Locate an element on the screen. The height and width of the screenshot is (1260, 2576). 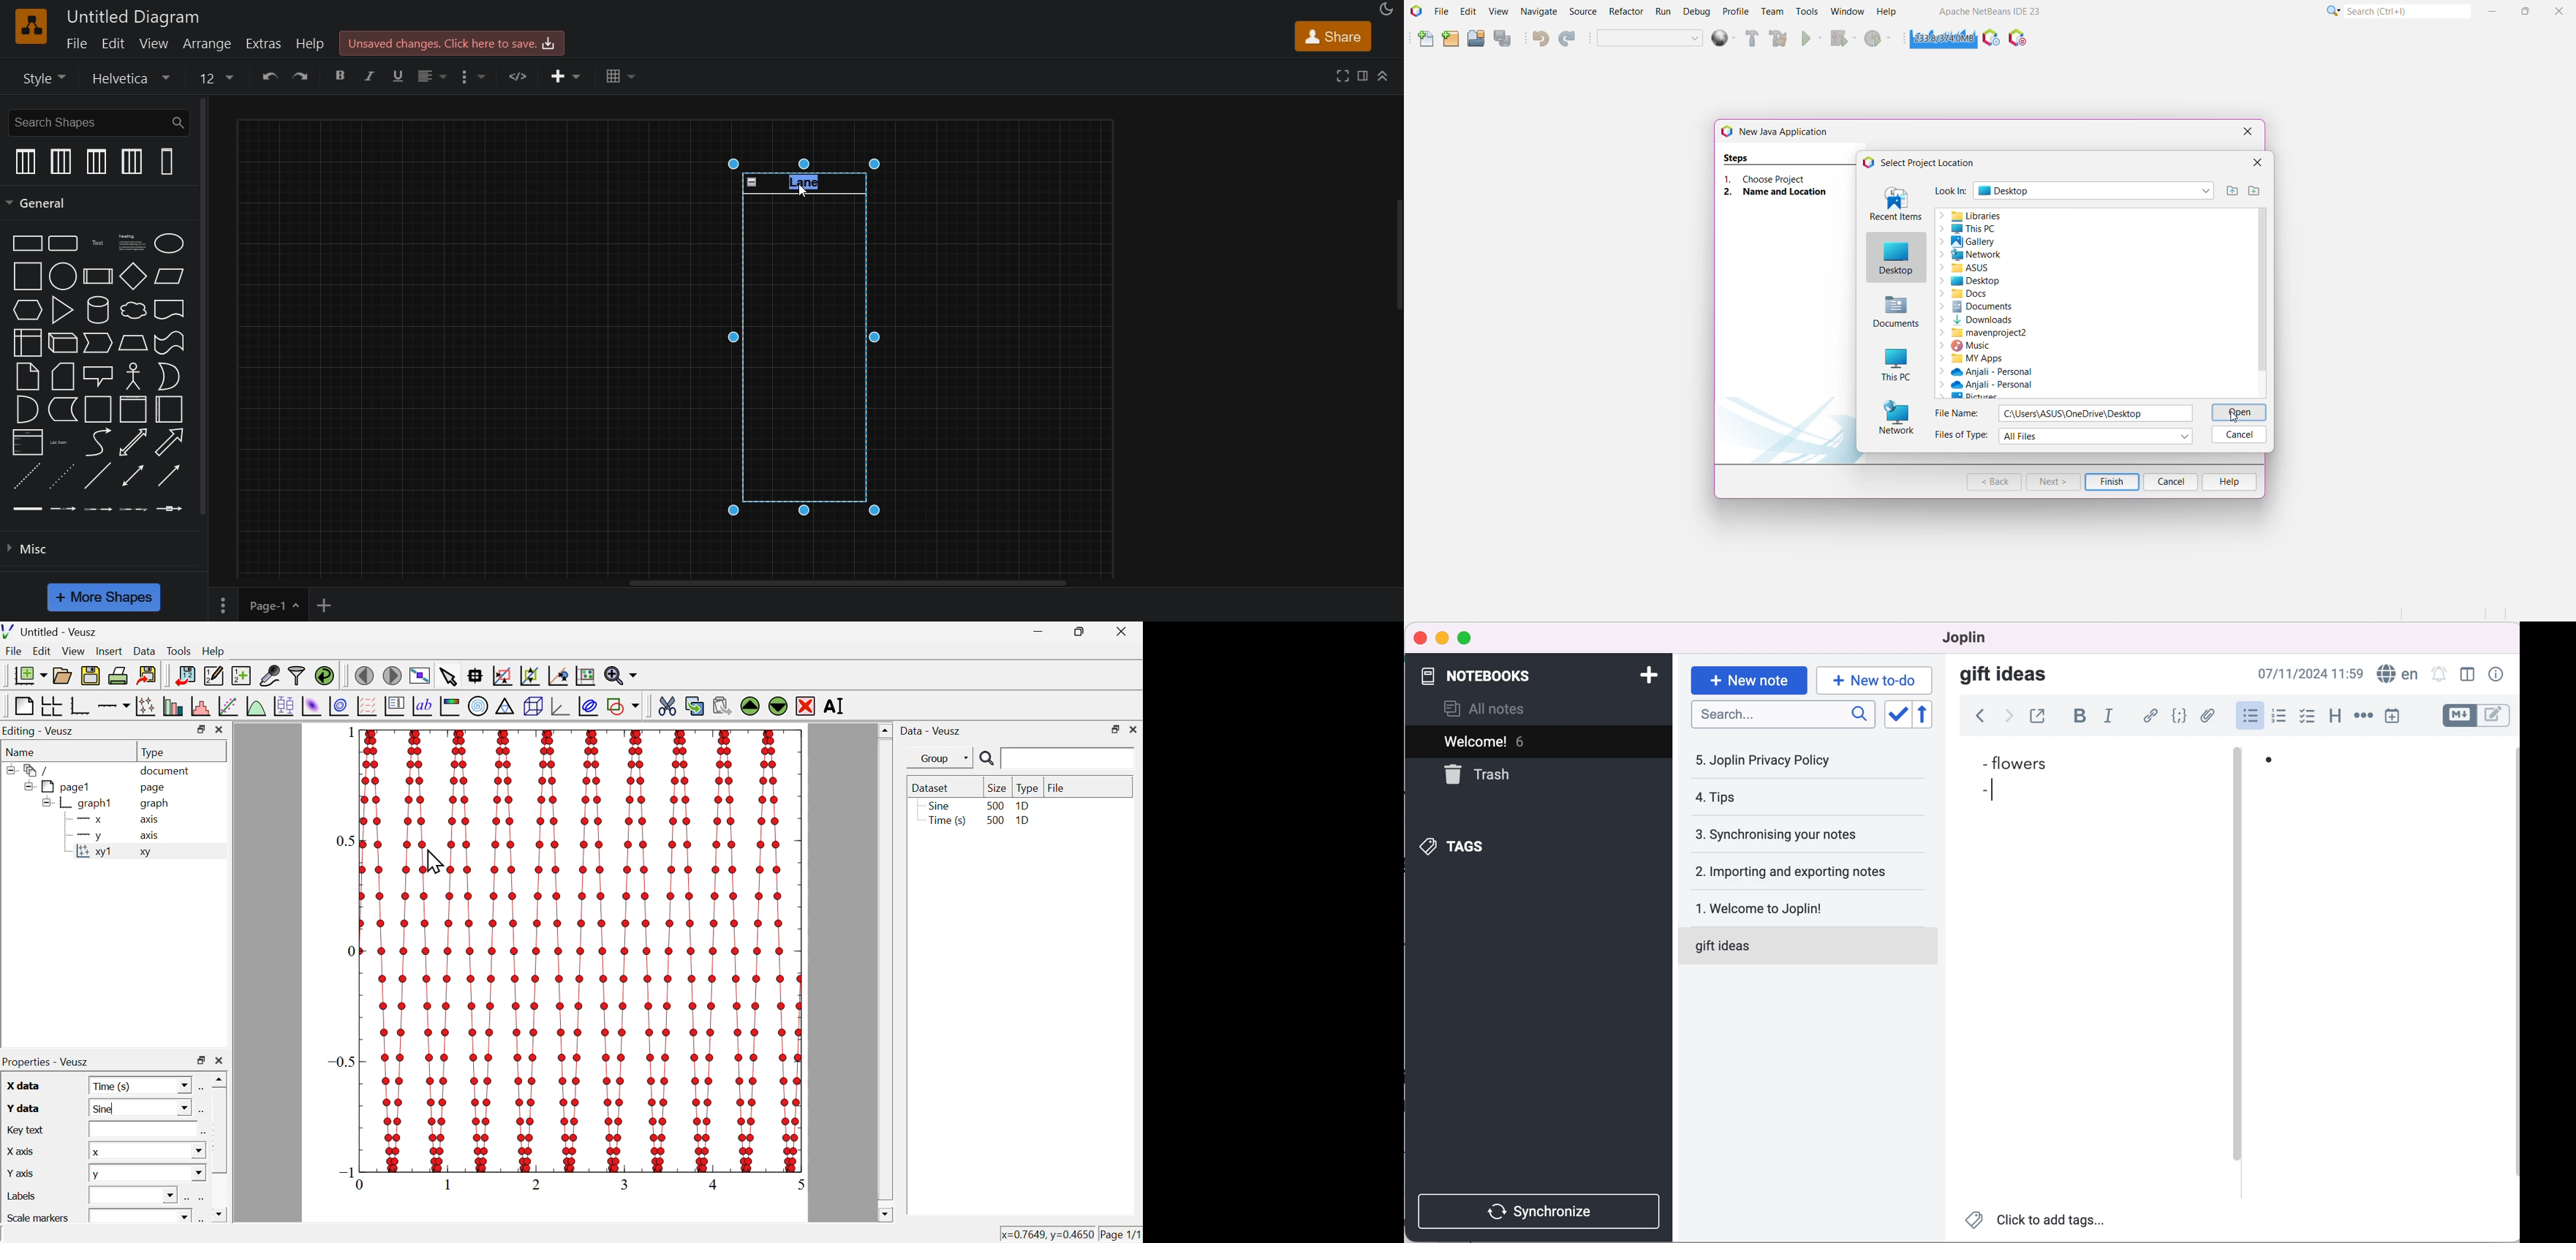
checkbox is located at coordinates (2309, 716).